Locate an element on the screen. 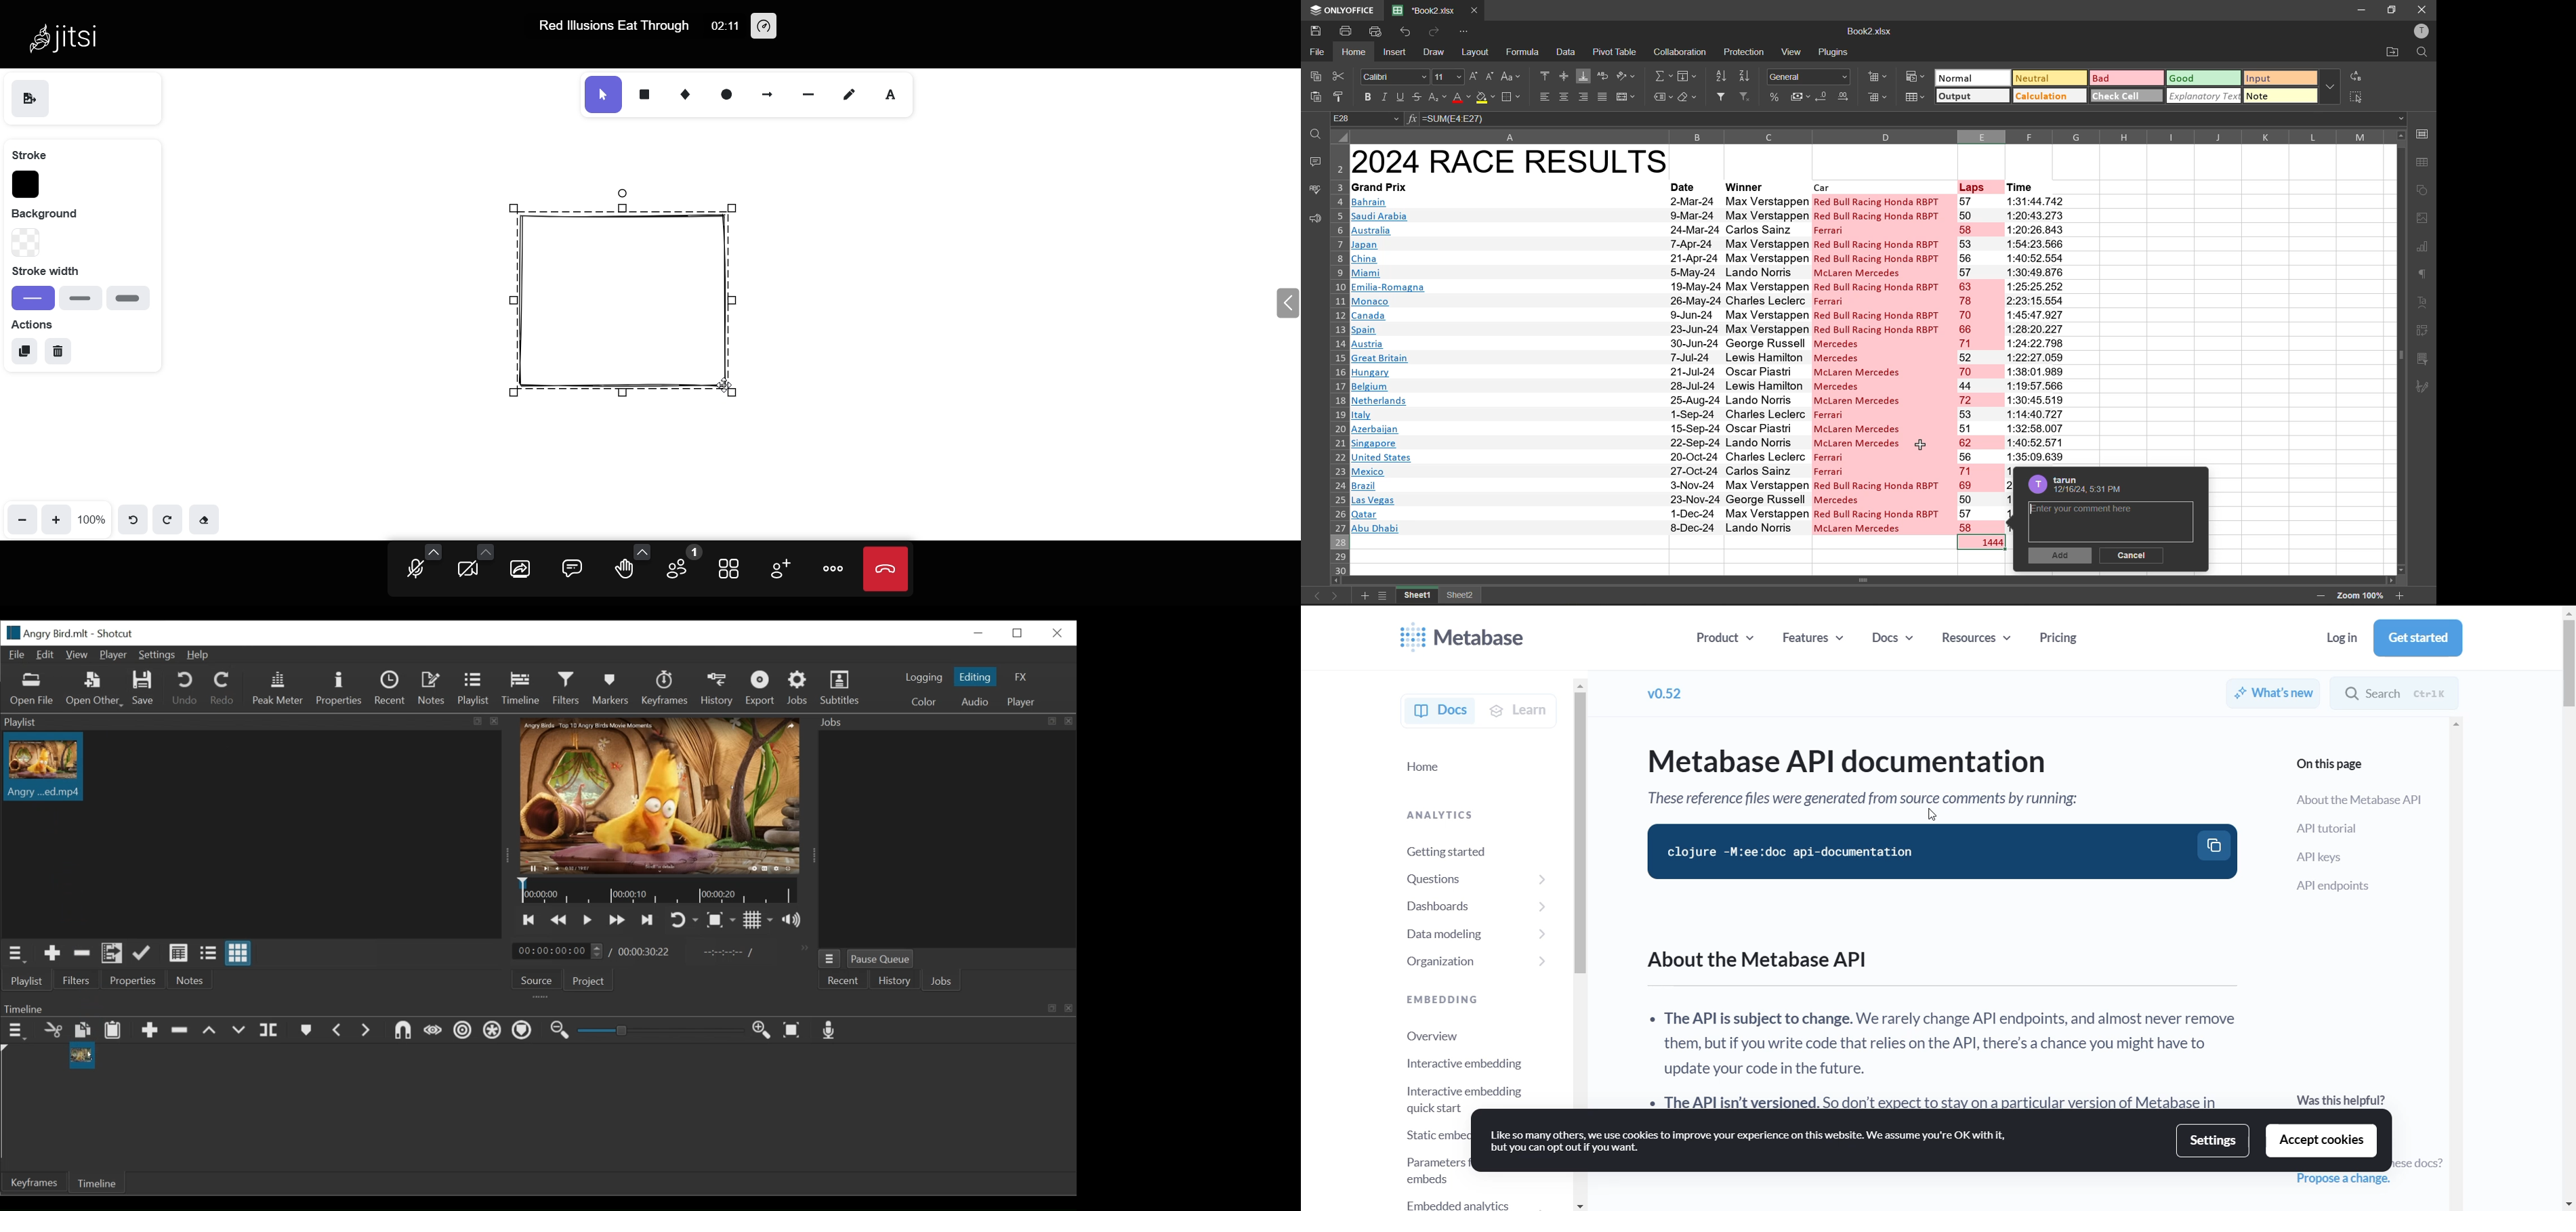 The height and width of the screenshot is (1232, 2576). performance setting is located at coordinates (765, 26).